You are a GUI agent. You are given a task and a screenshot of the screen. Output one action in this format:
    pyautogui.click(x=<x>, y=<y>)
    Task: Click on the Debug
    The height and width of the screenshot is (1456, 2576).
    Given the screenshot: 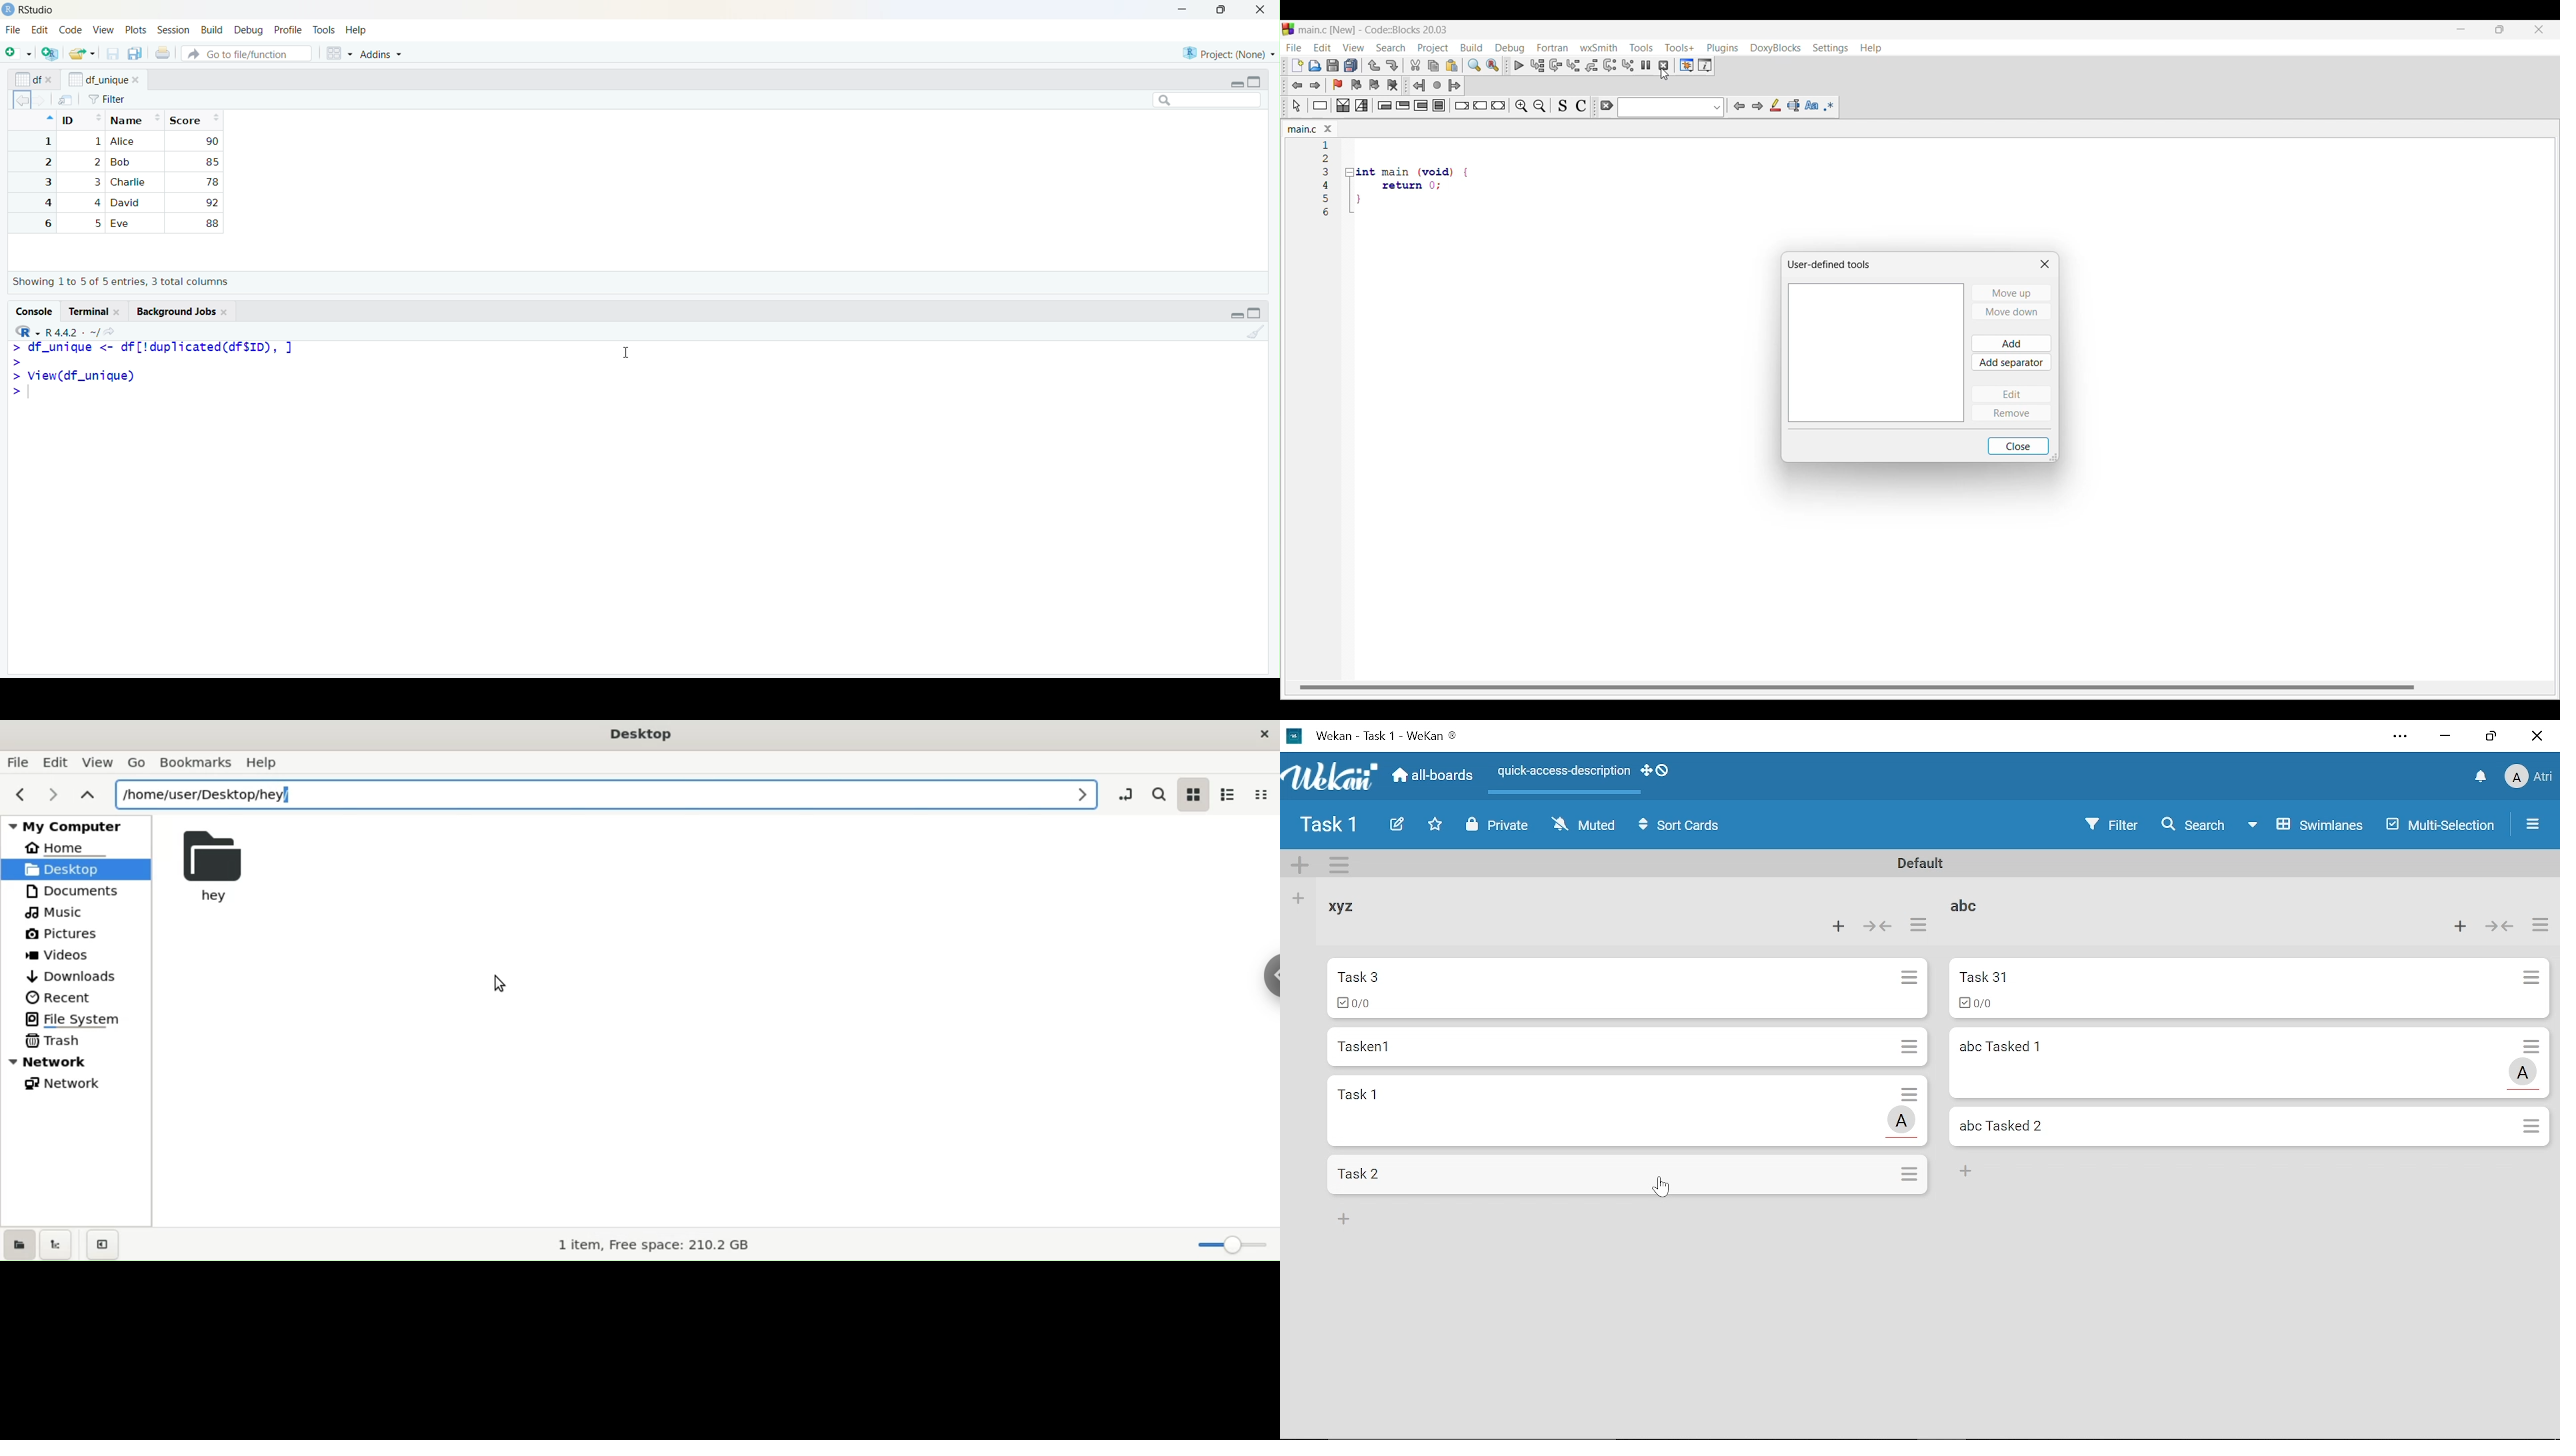 What is the action you would take?
    pyautogui.click(x=250, y=30)
    